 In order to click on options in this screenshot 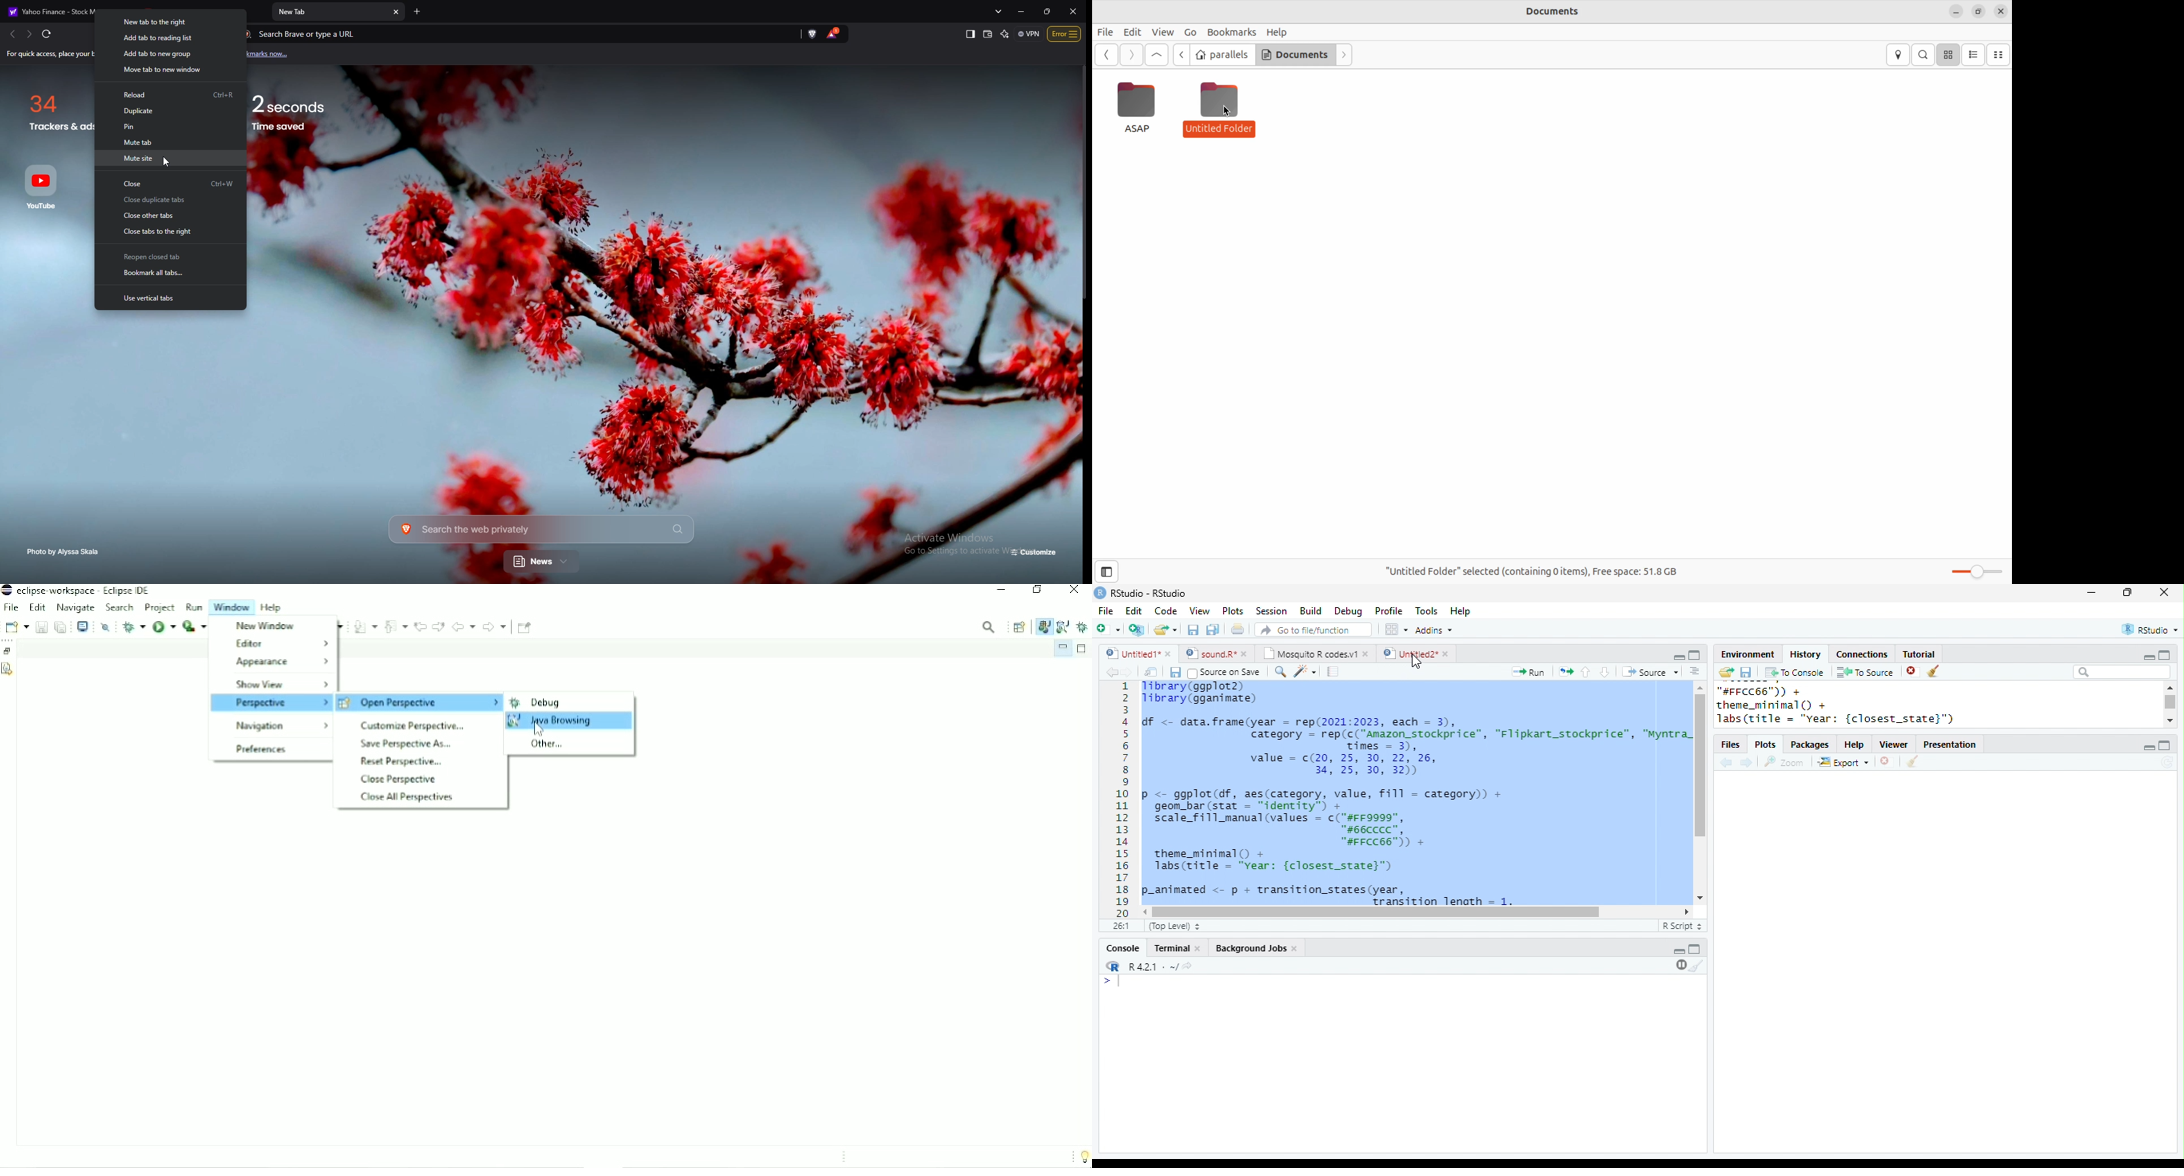, I will do `click(1395, 630)`.